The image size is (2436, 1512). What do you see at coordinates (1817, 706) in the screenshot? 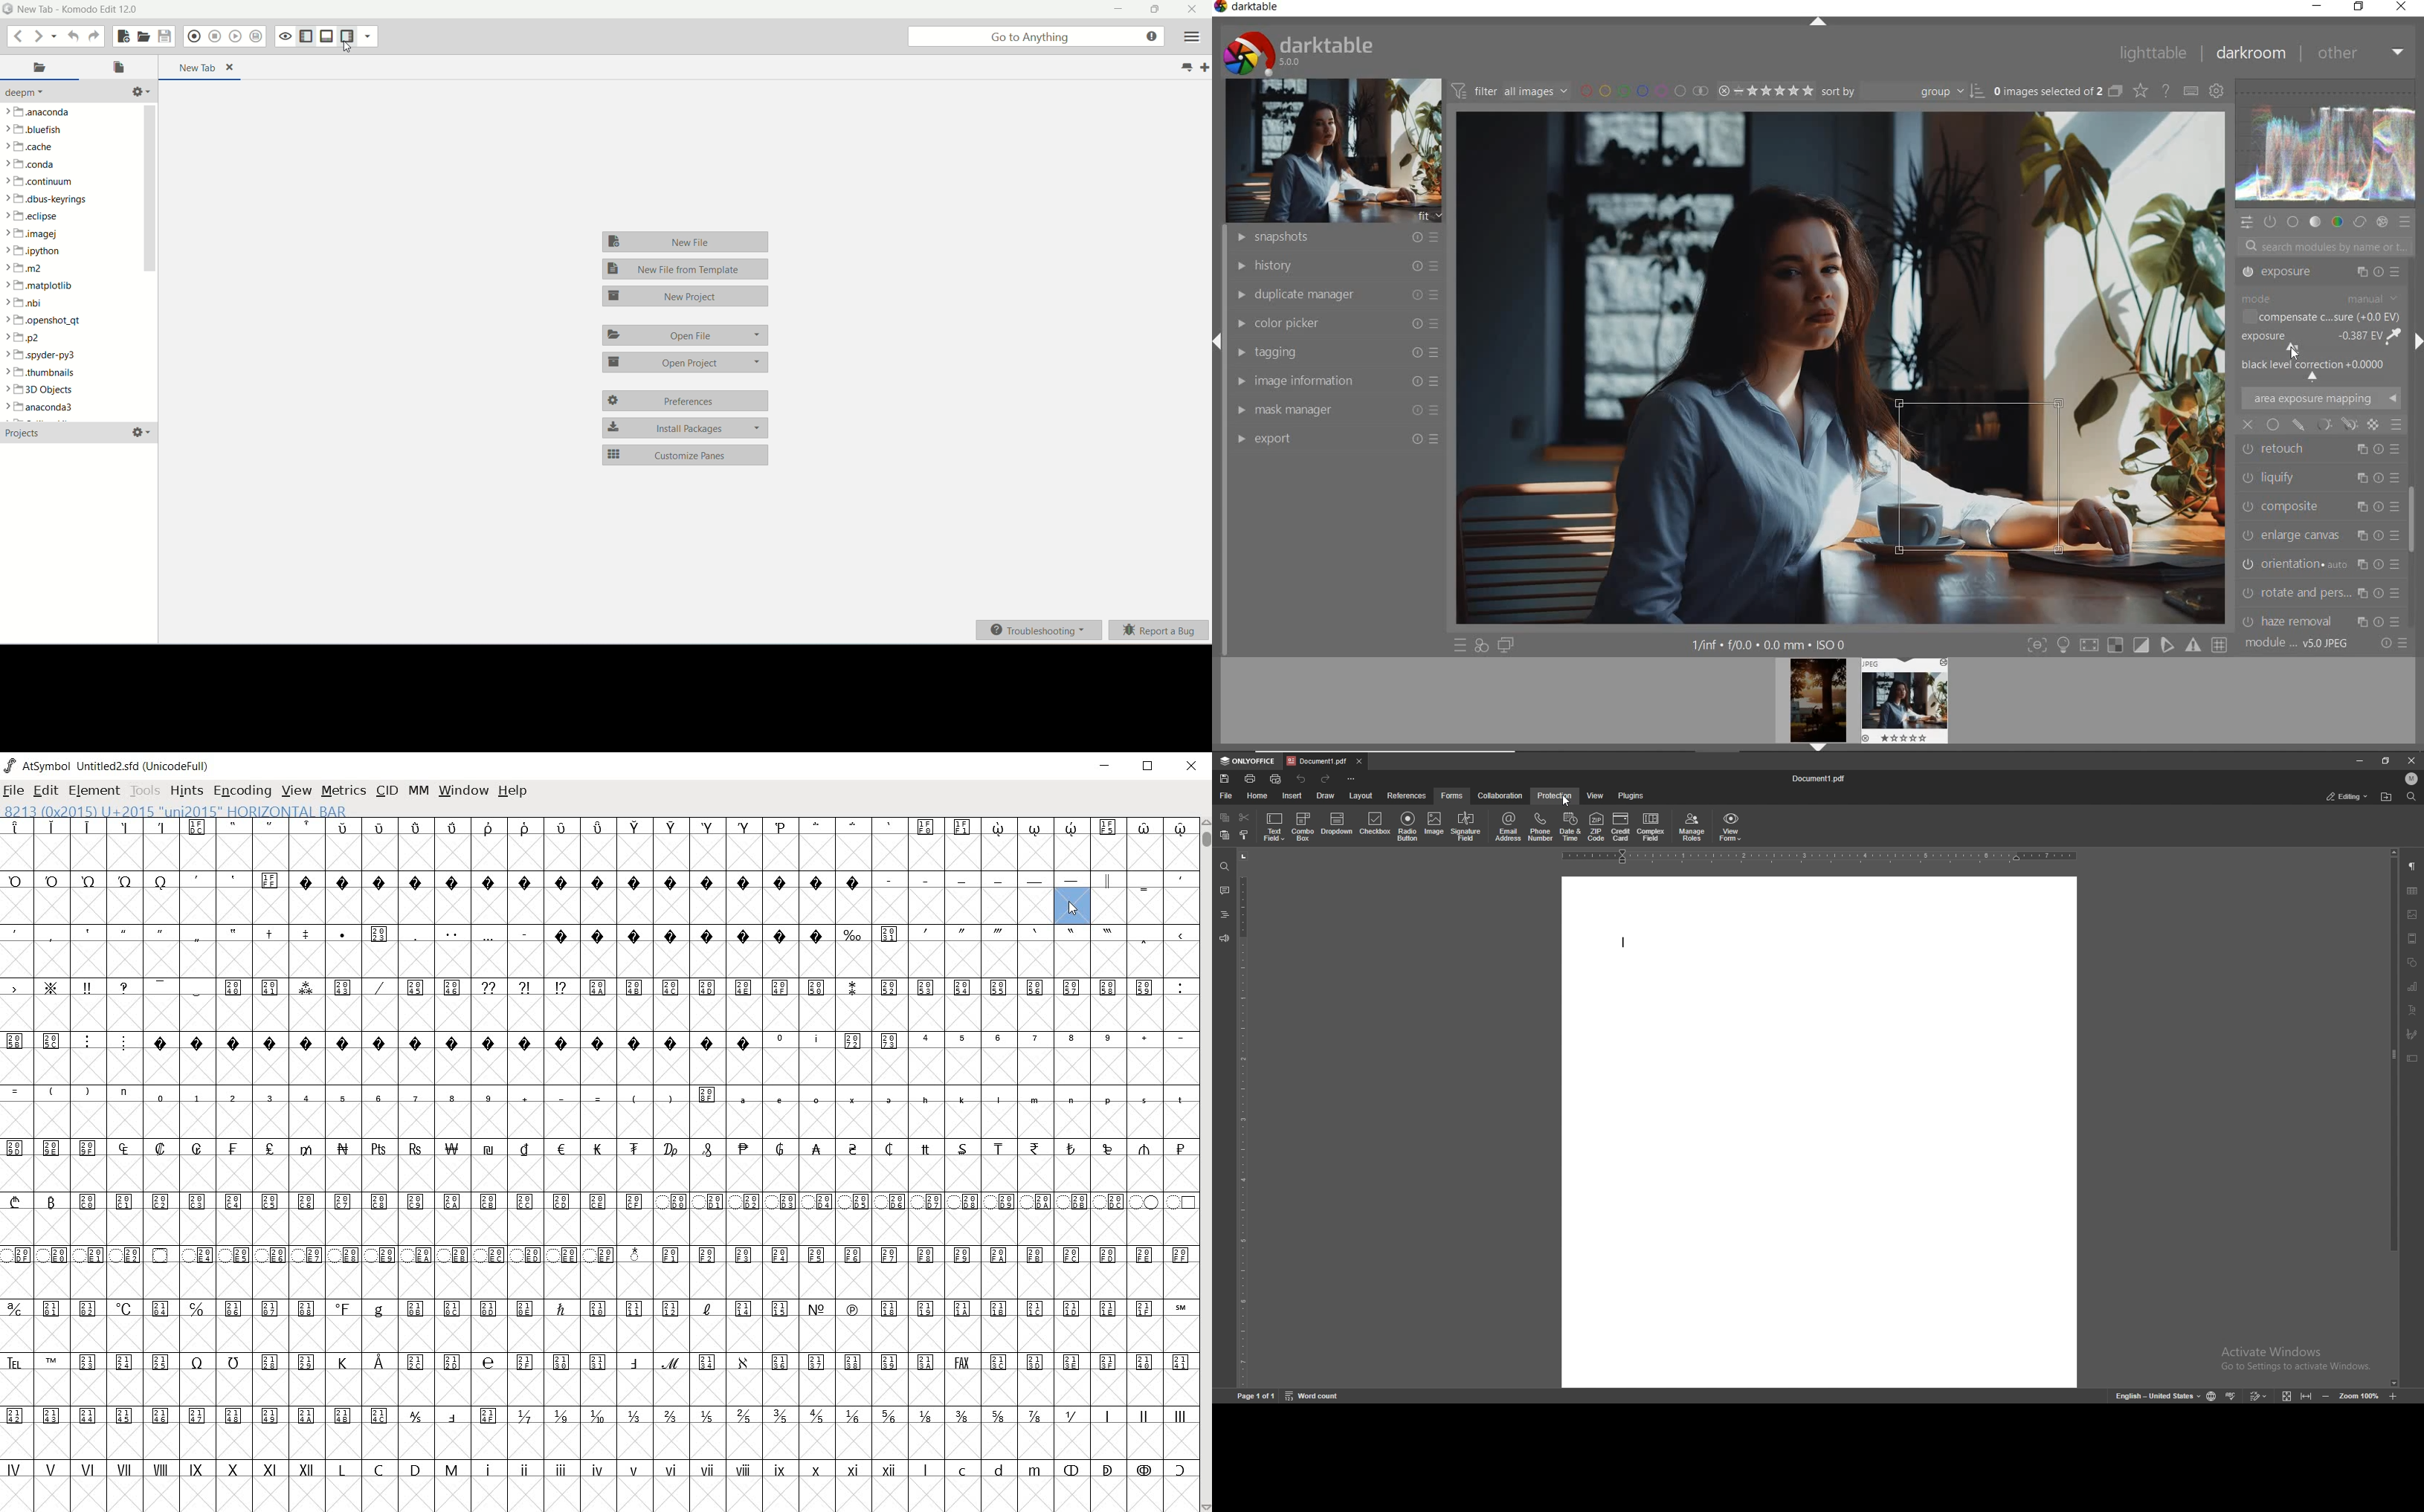
I see `IMAGE PREVIEW` at bounding box center [1817, 706].